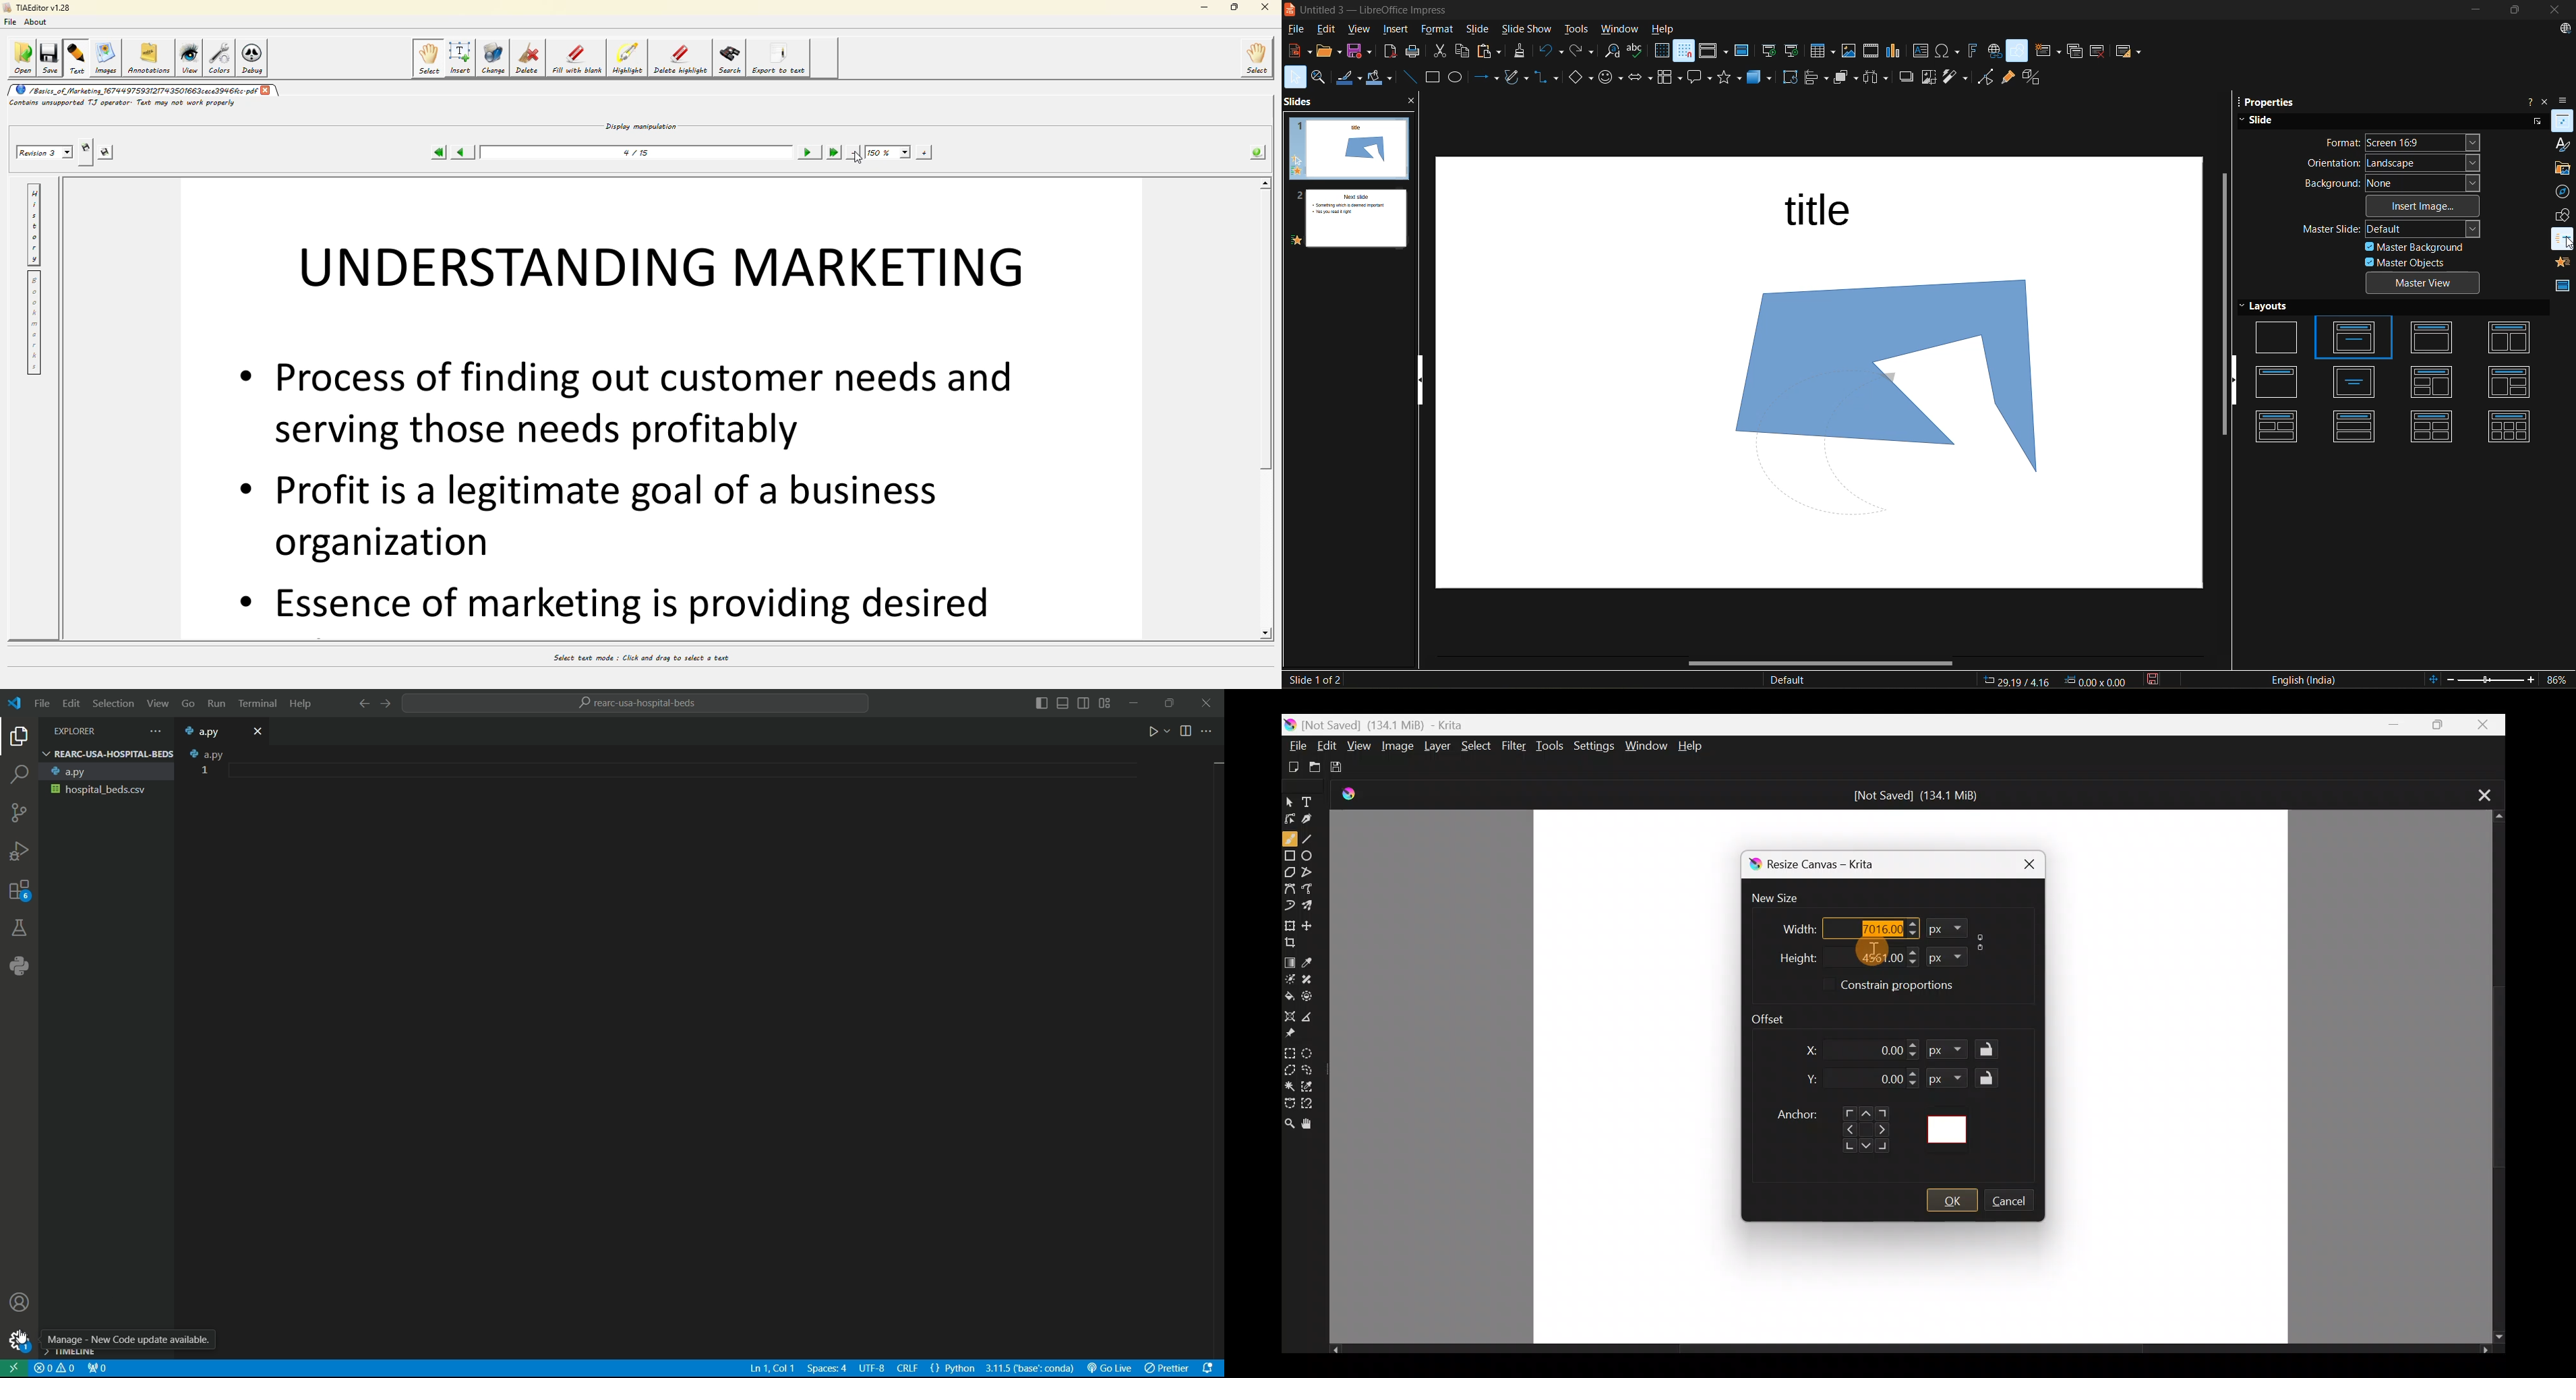 This screenshot has height=1400, width=2576. What do you see at coordinates (1873, 54) in the screenshot?
I see `insert audio or video` at bounding box center [1873, 54].